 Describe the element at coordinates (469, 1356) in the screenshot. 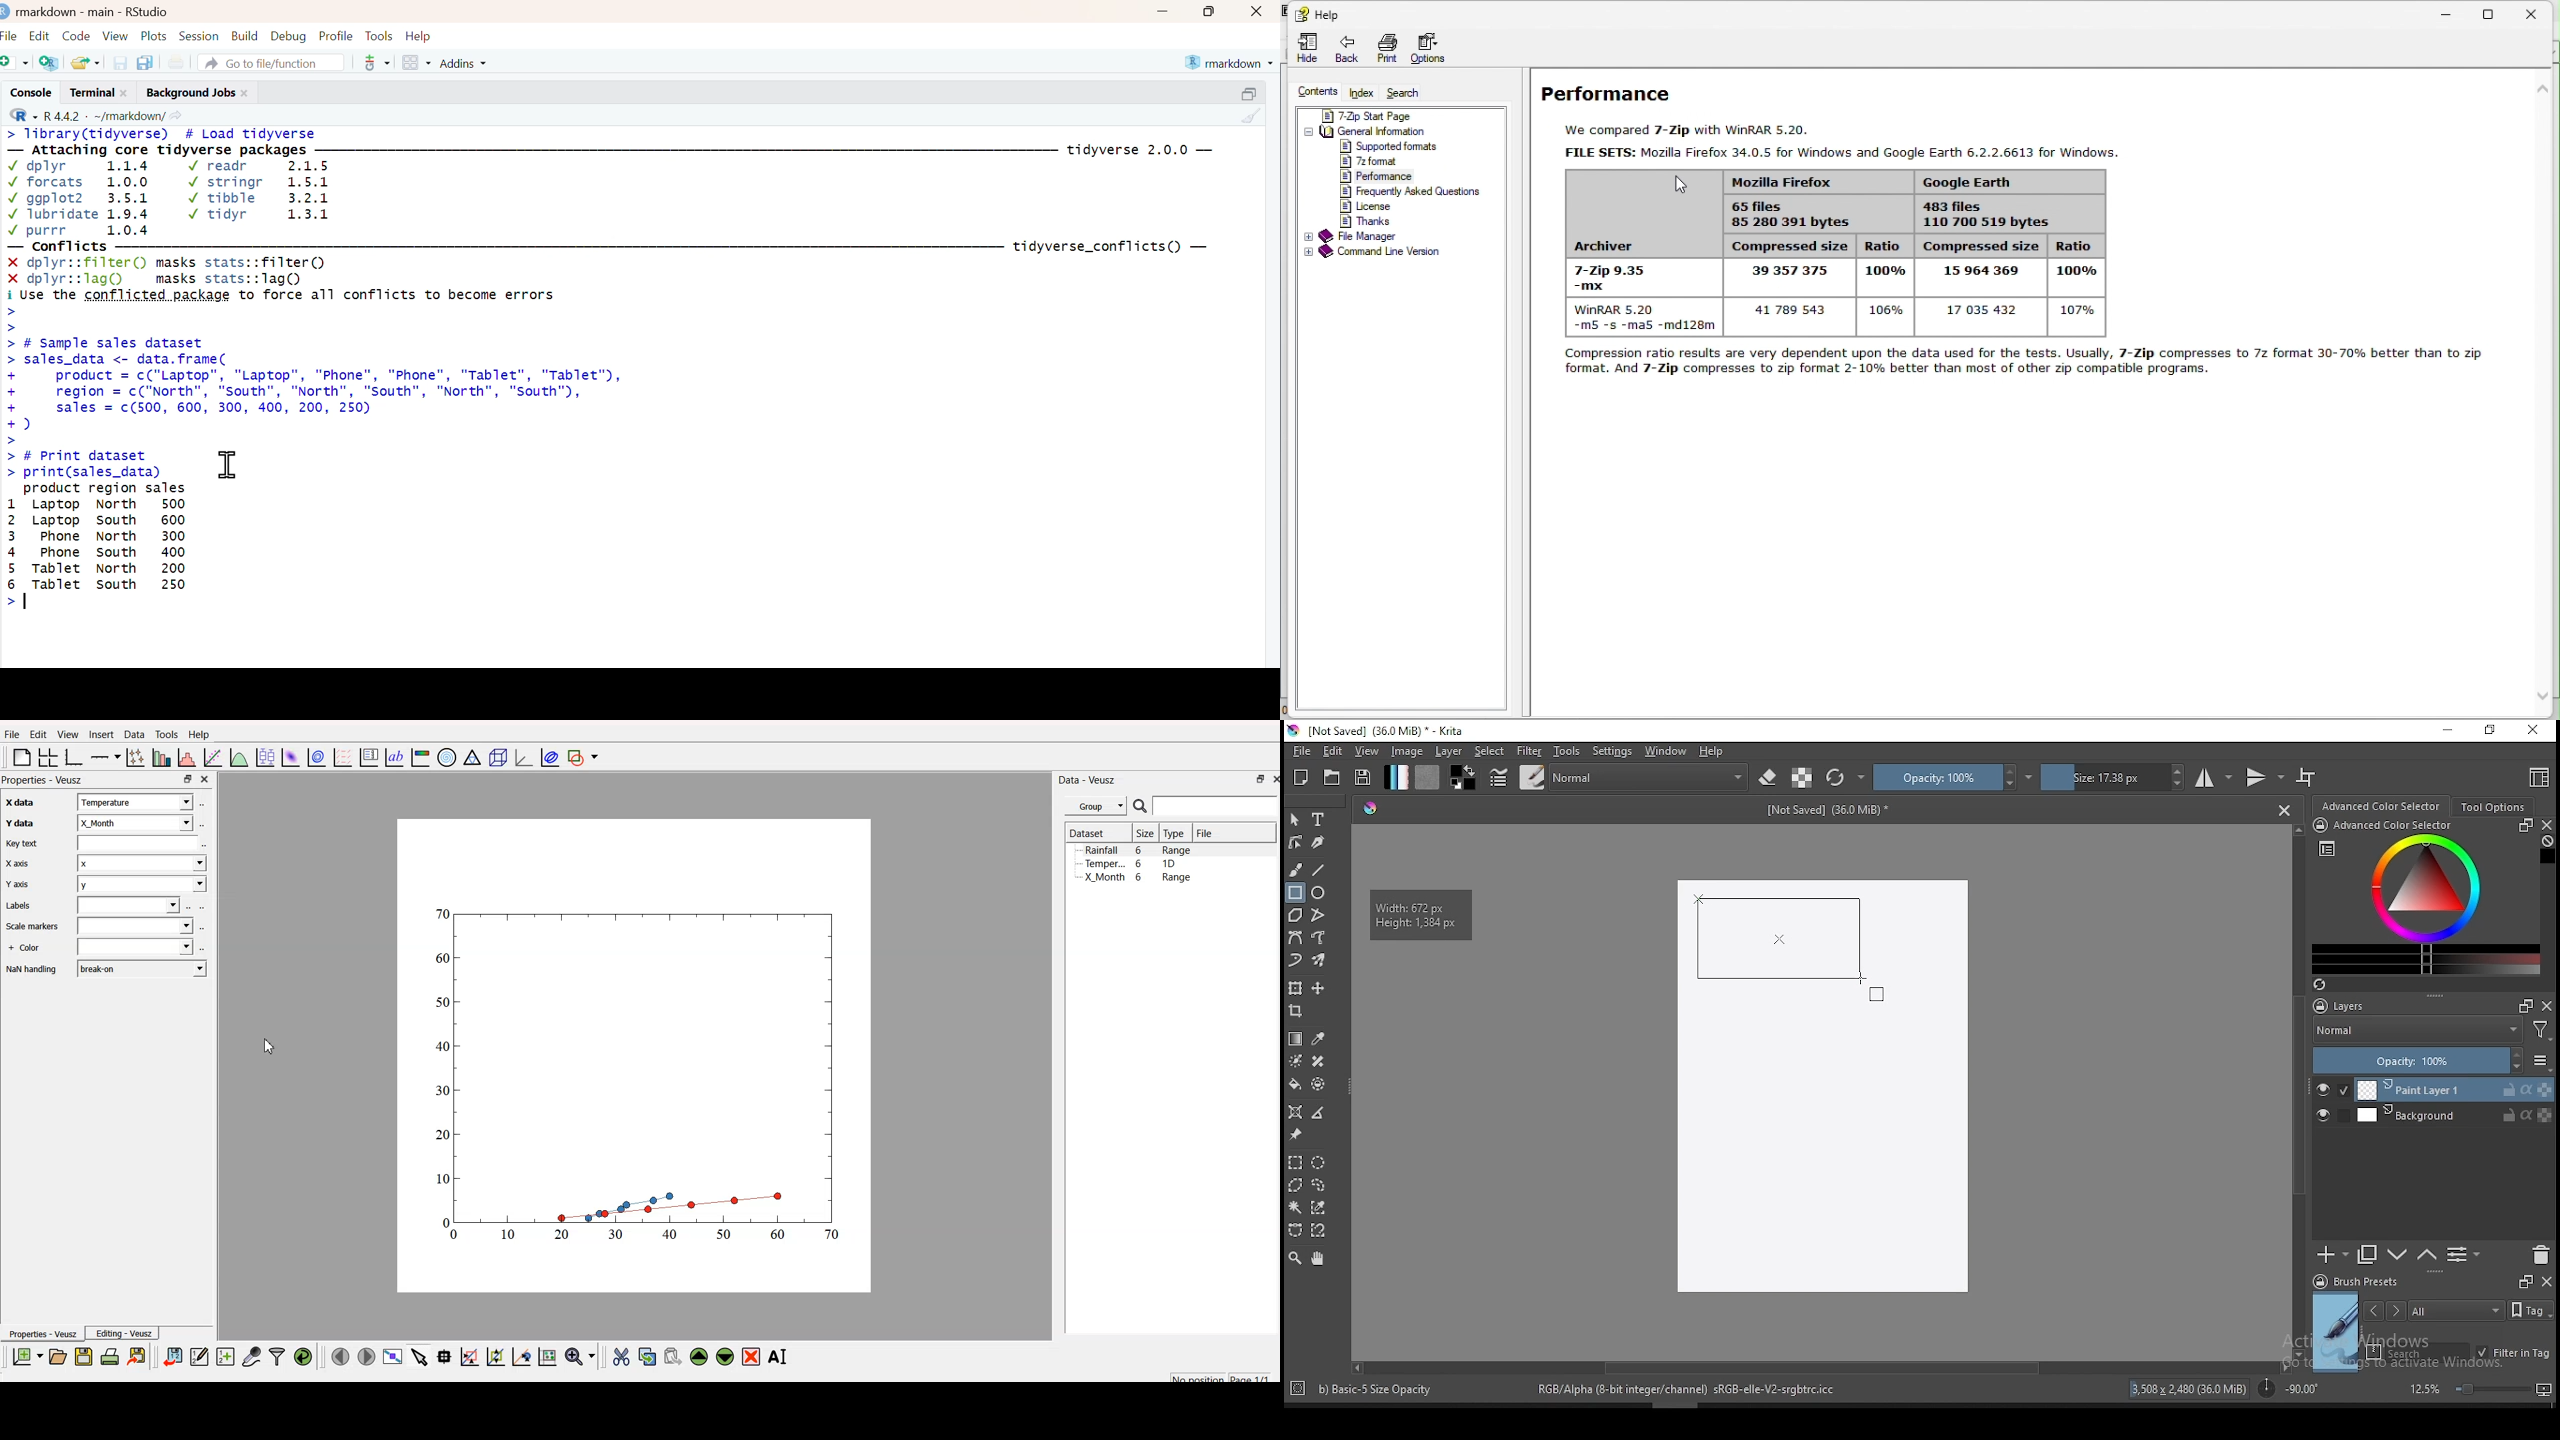

I see `draw rectangle to zoom` at that location.